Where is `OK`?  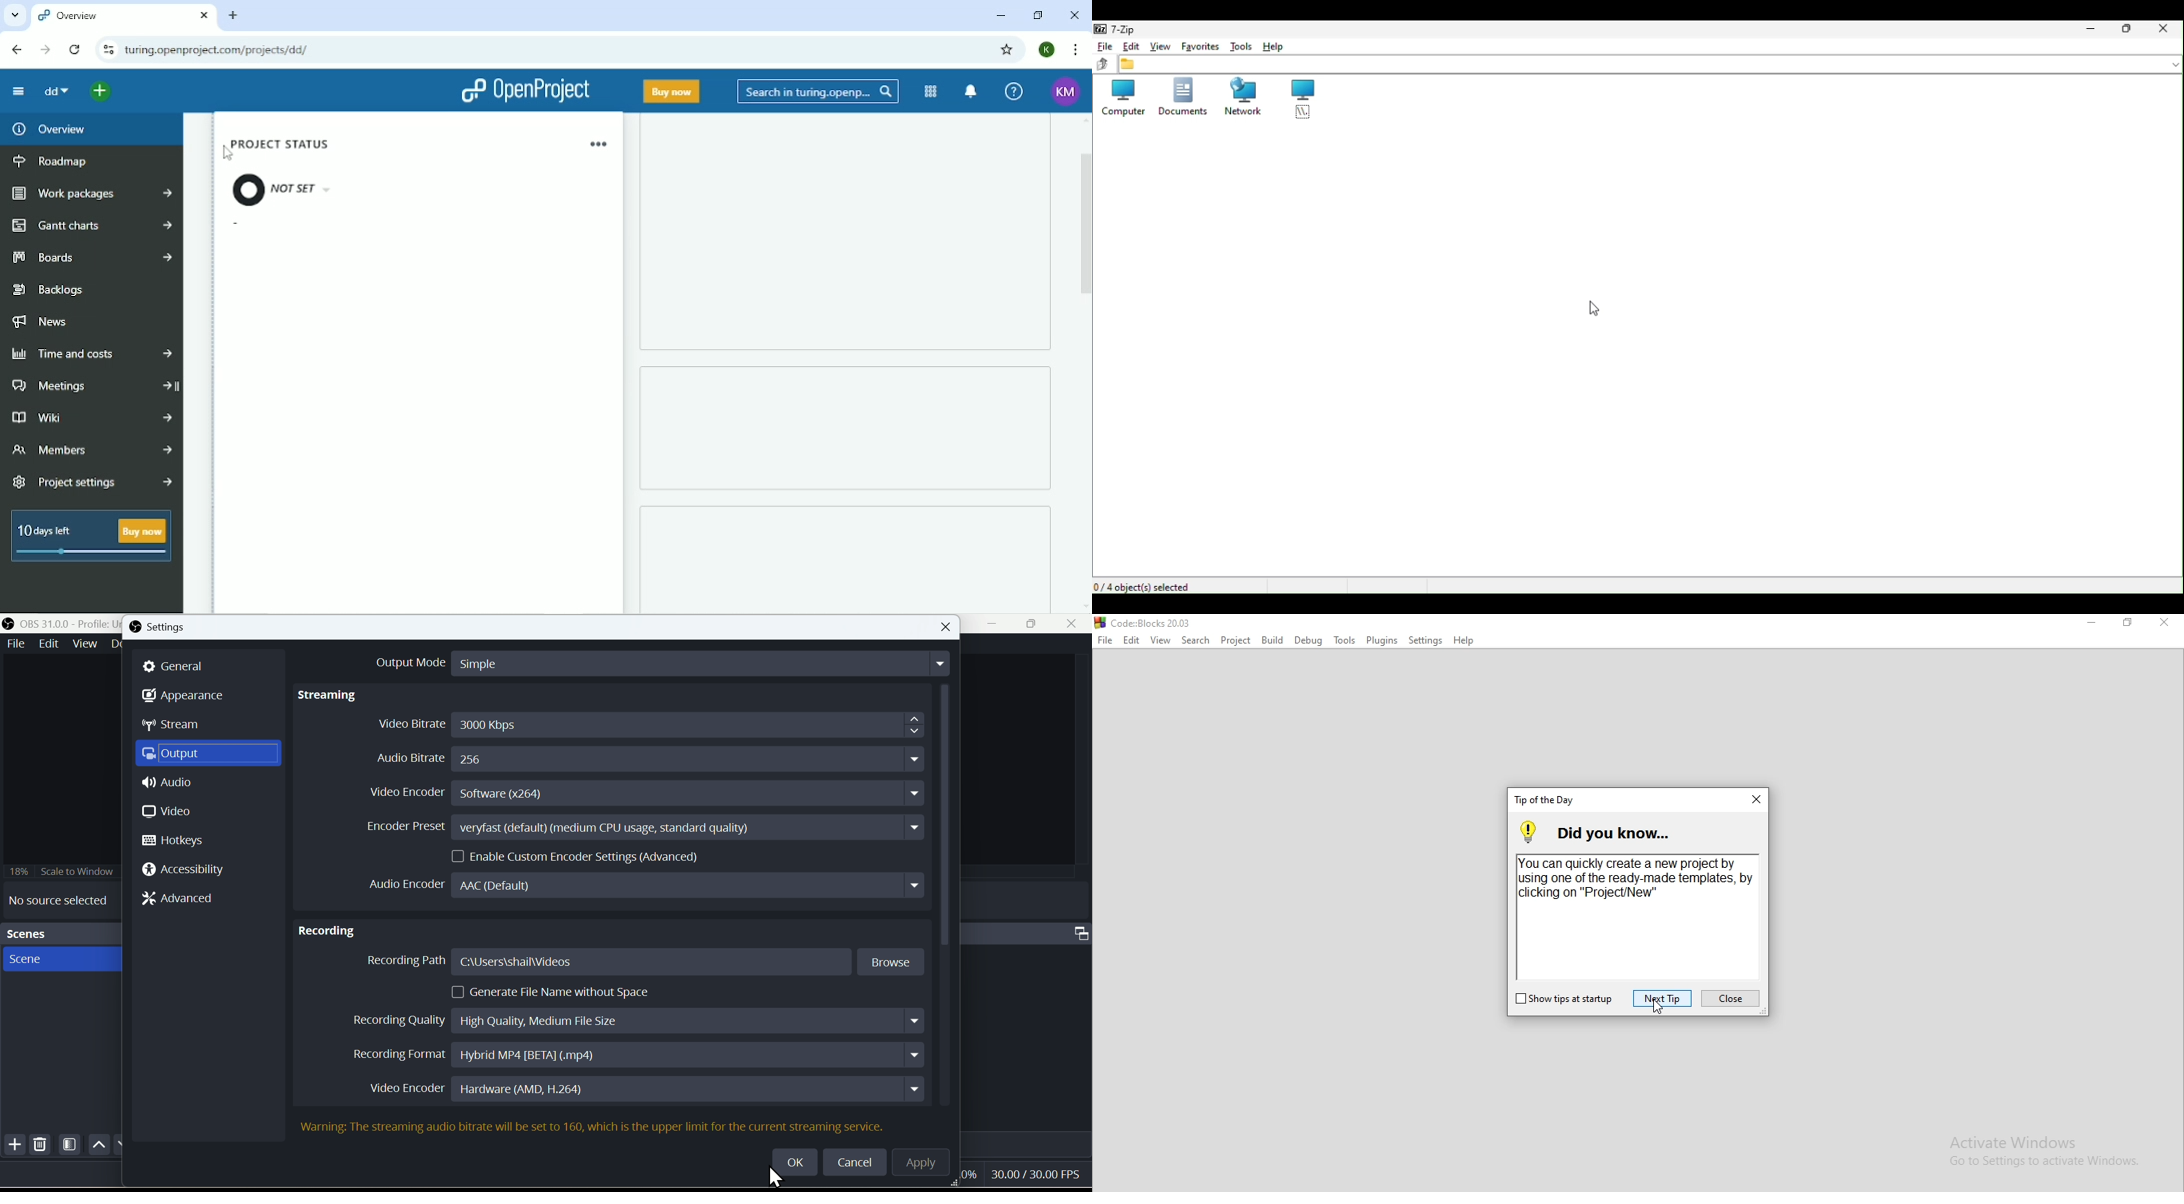
OK is located at coordinates (796, 1159).